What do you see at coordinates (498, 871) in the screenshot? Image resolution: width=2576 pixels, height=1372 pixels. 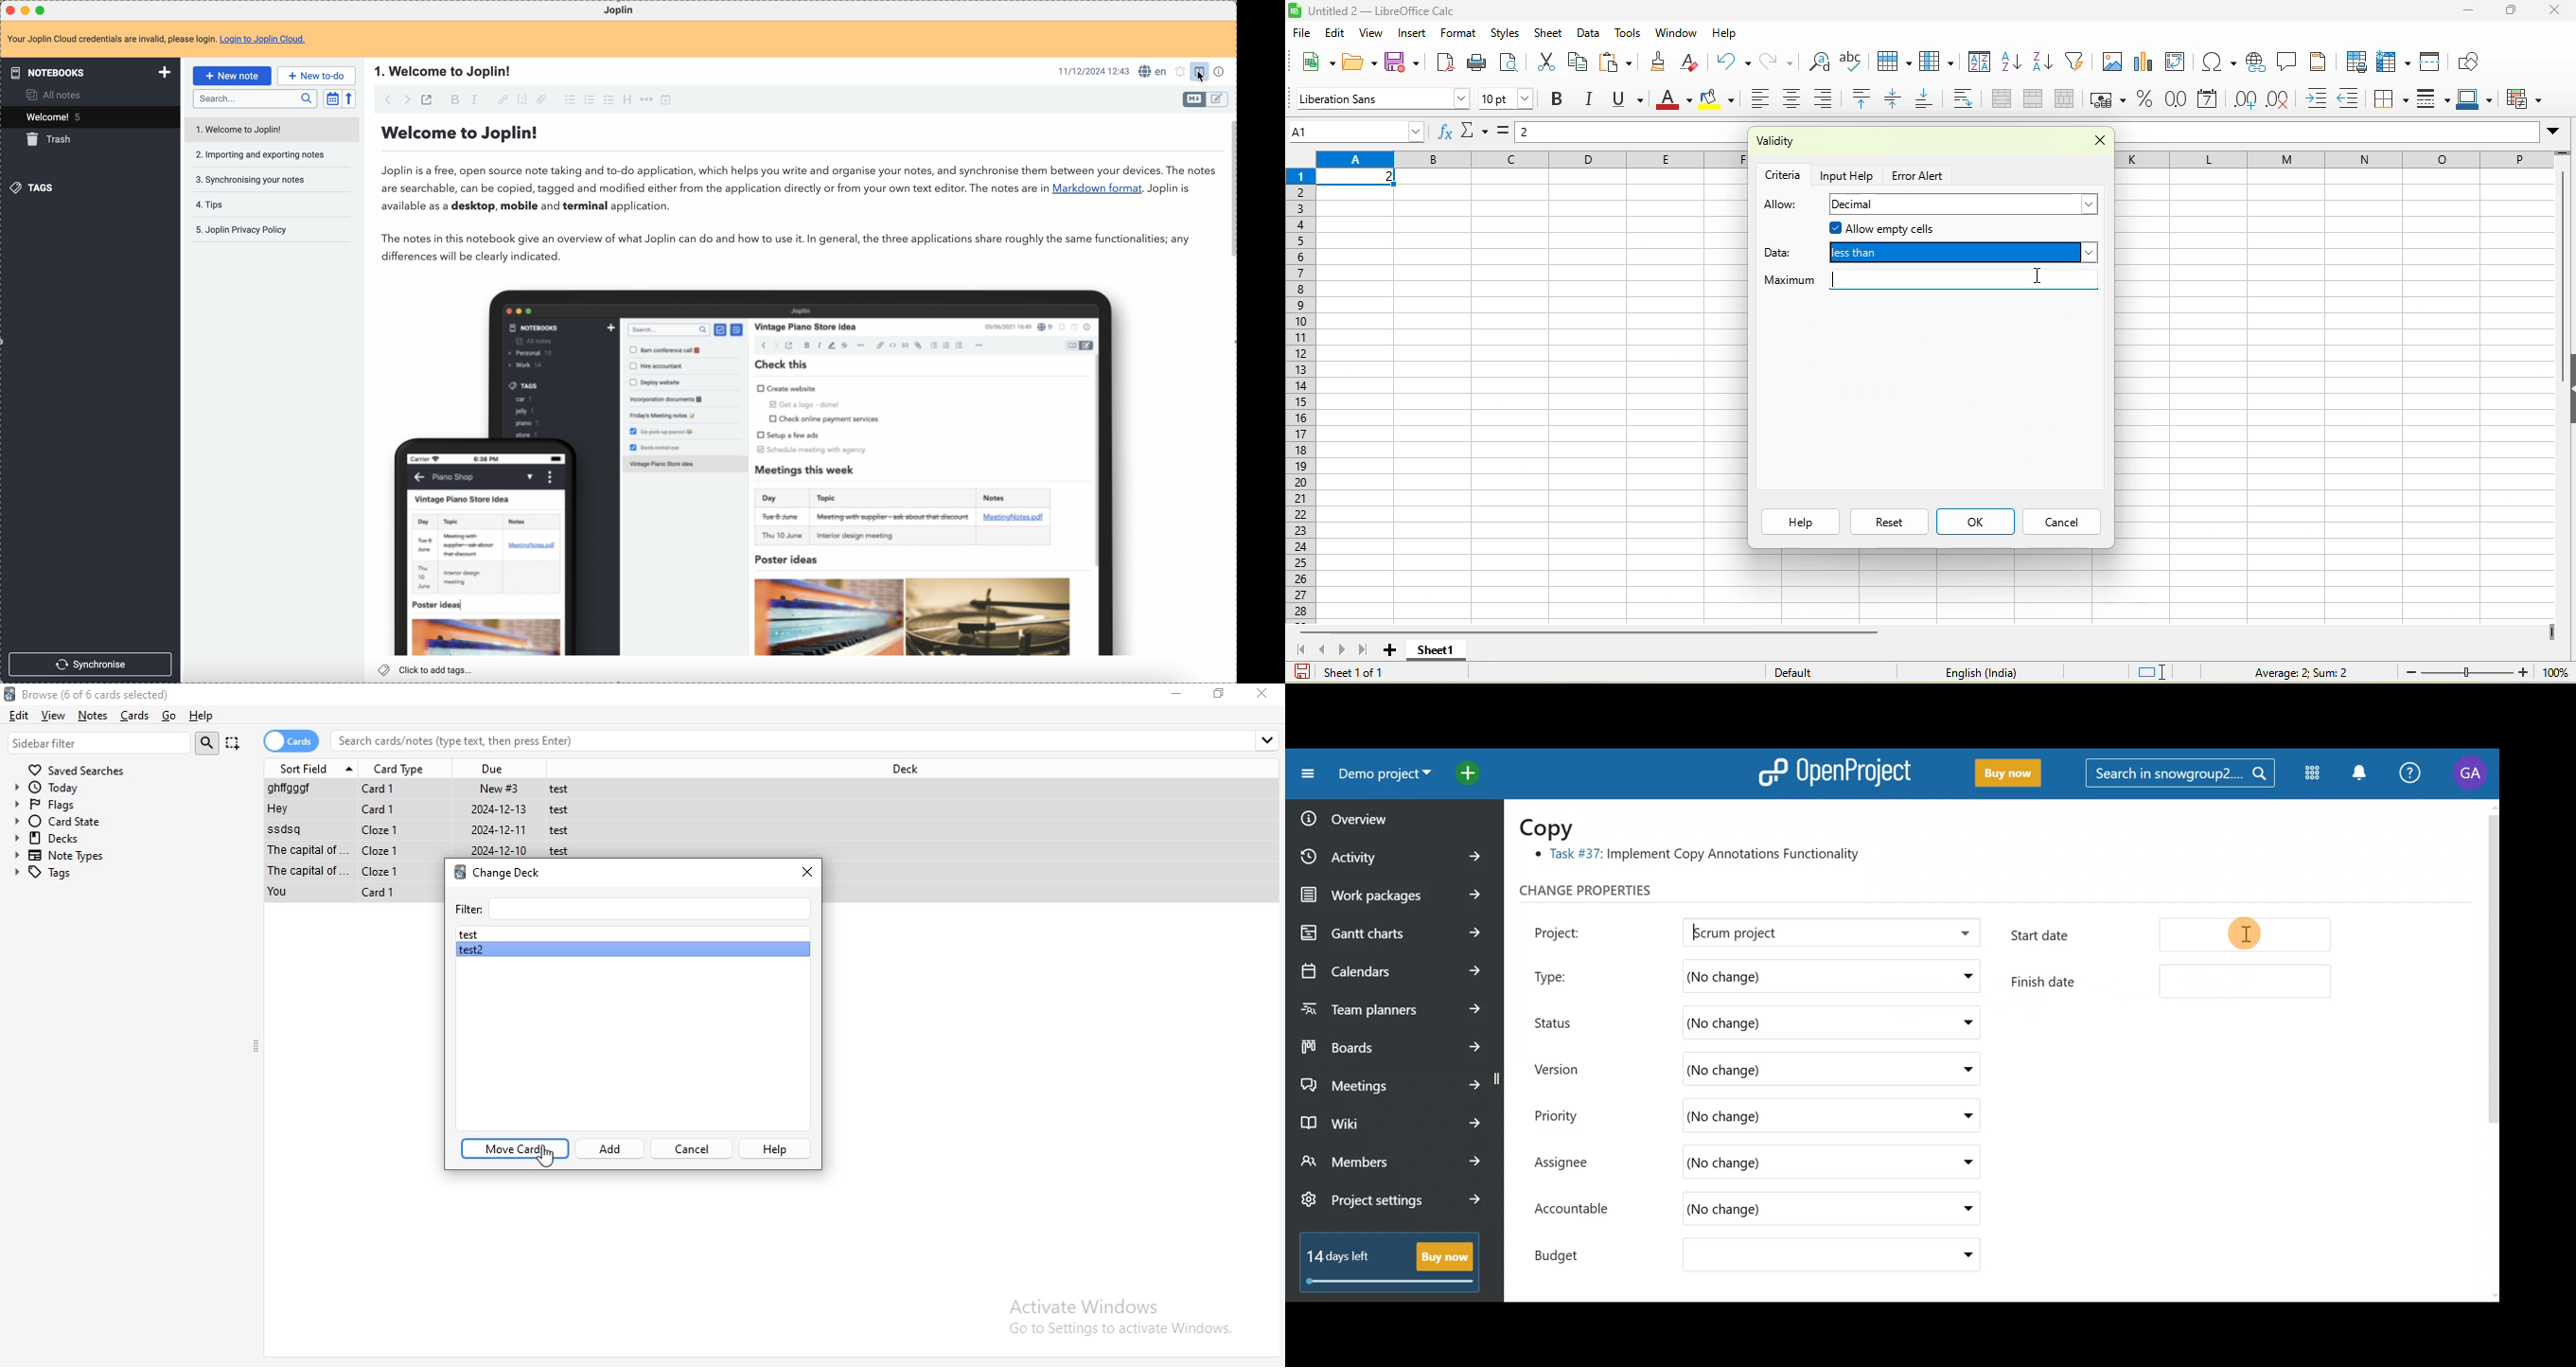 I see `change deck` at bounding box center [498, 871].